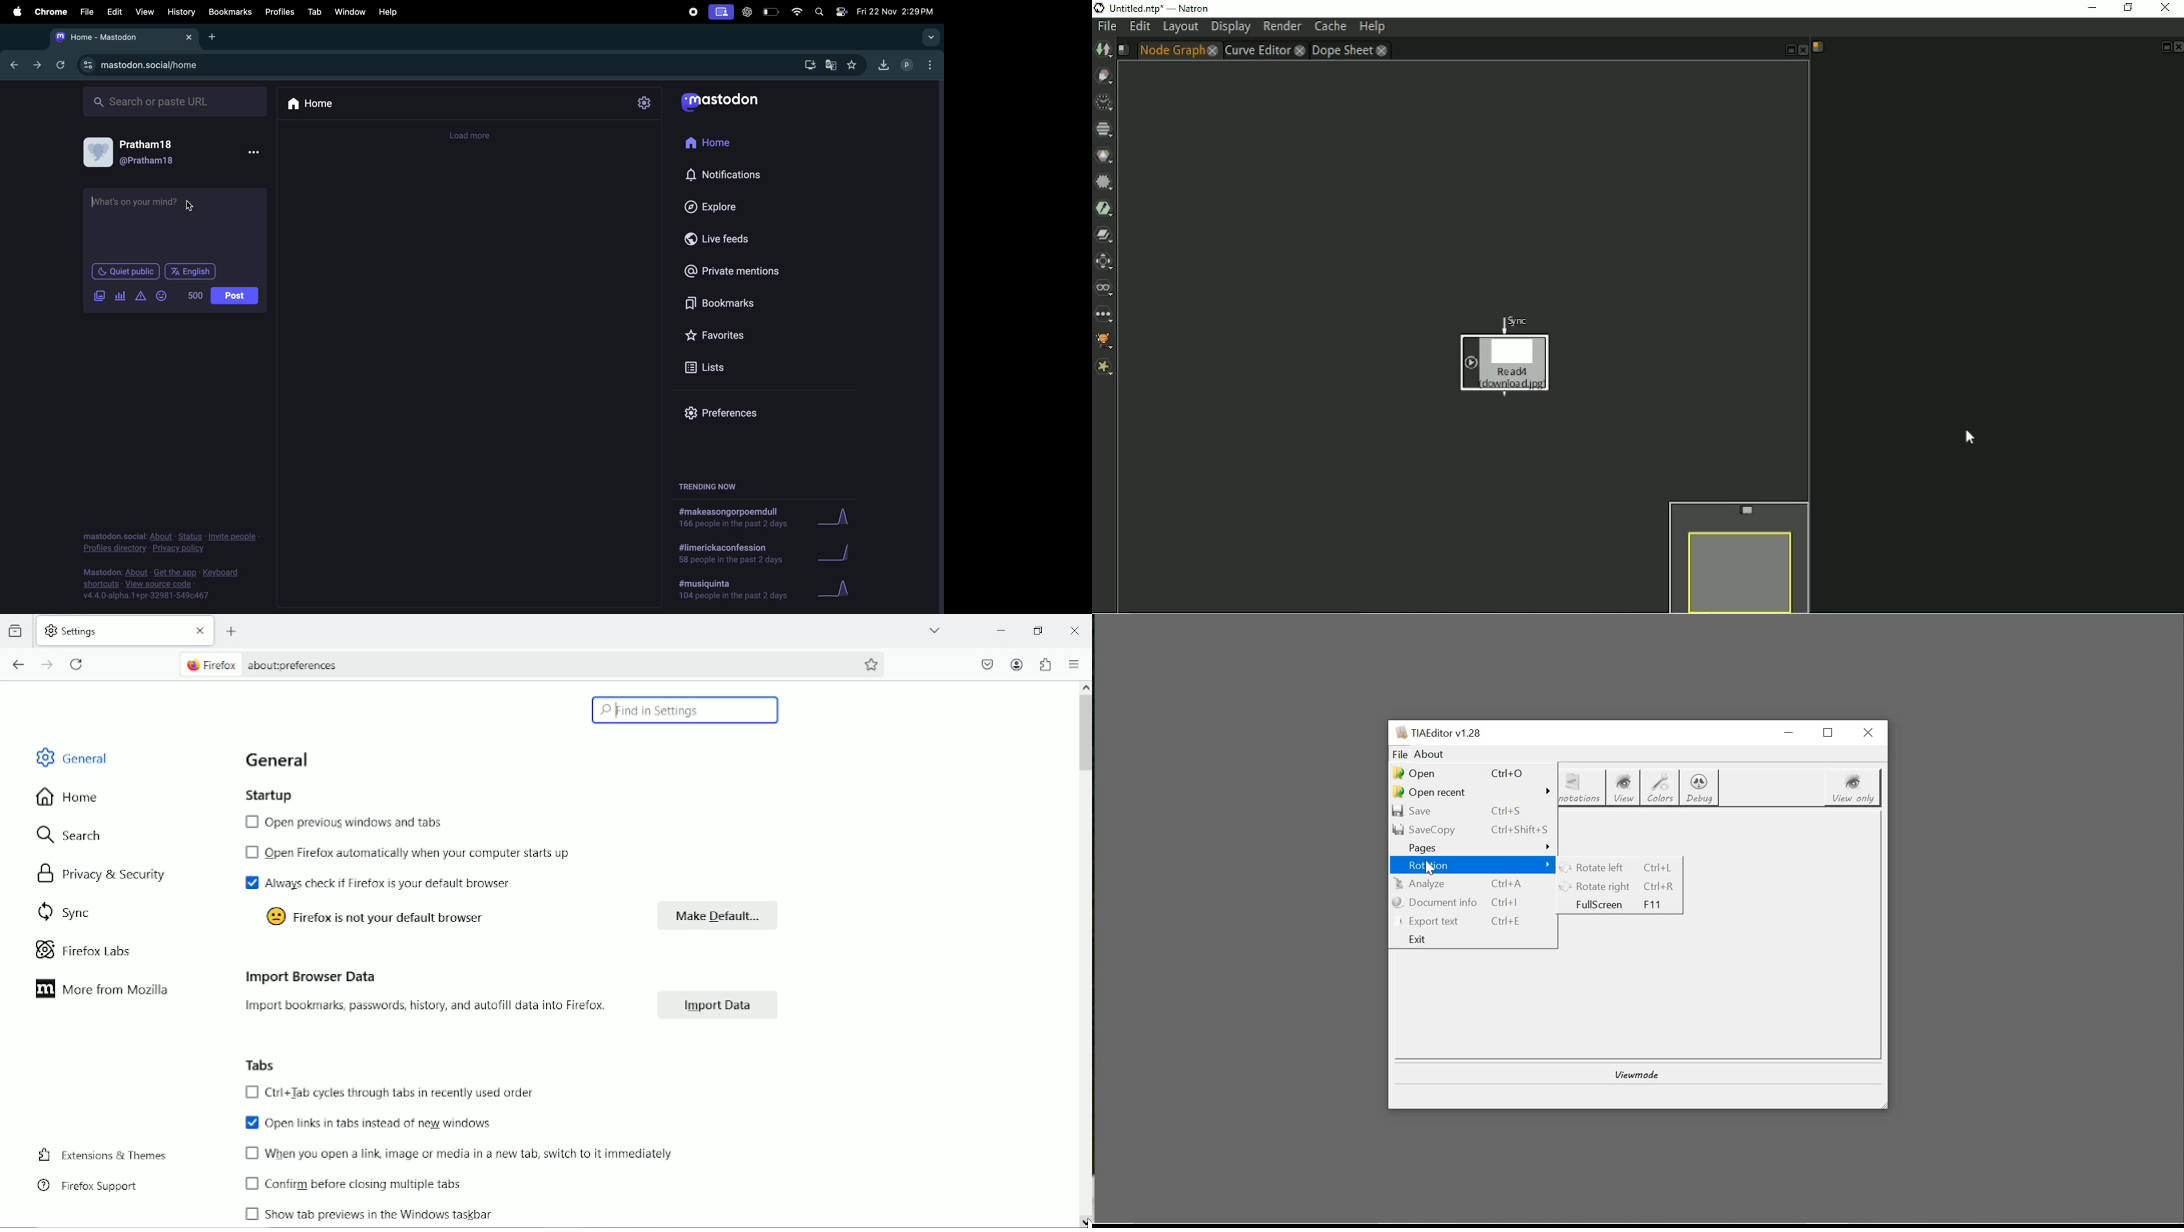 The width and height of the screenshot is (2184, 1232). What do you see at coordinates (313, 11) in the screenshot?
I see `tab` at bounding box center [313, 11].